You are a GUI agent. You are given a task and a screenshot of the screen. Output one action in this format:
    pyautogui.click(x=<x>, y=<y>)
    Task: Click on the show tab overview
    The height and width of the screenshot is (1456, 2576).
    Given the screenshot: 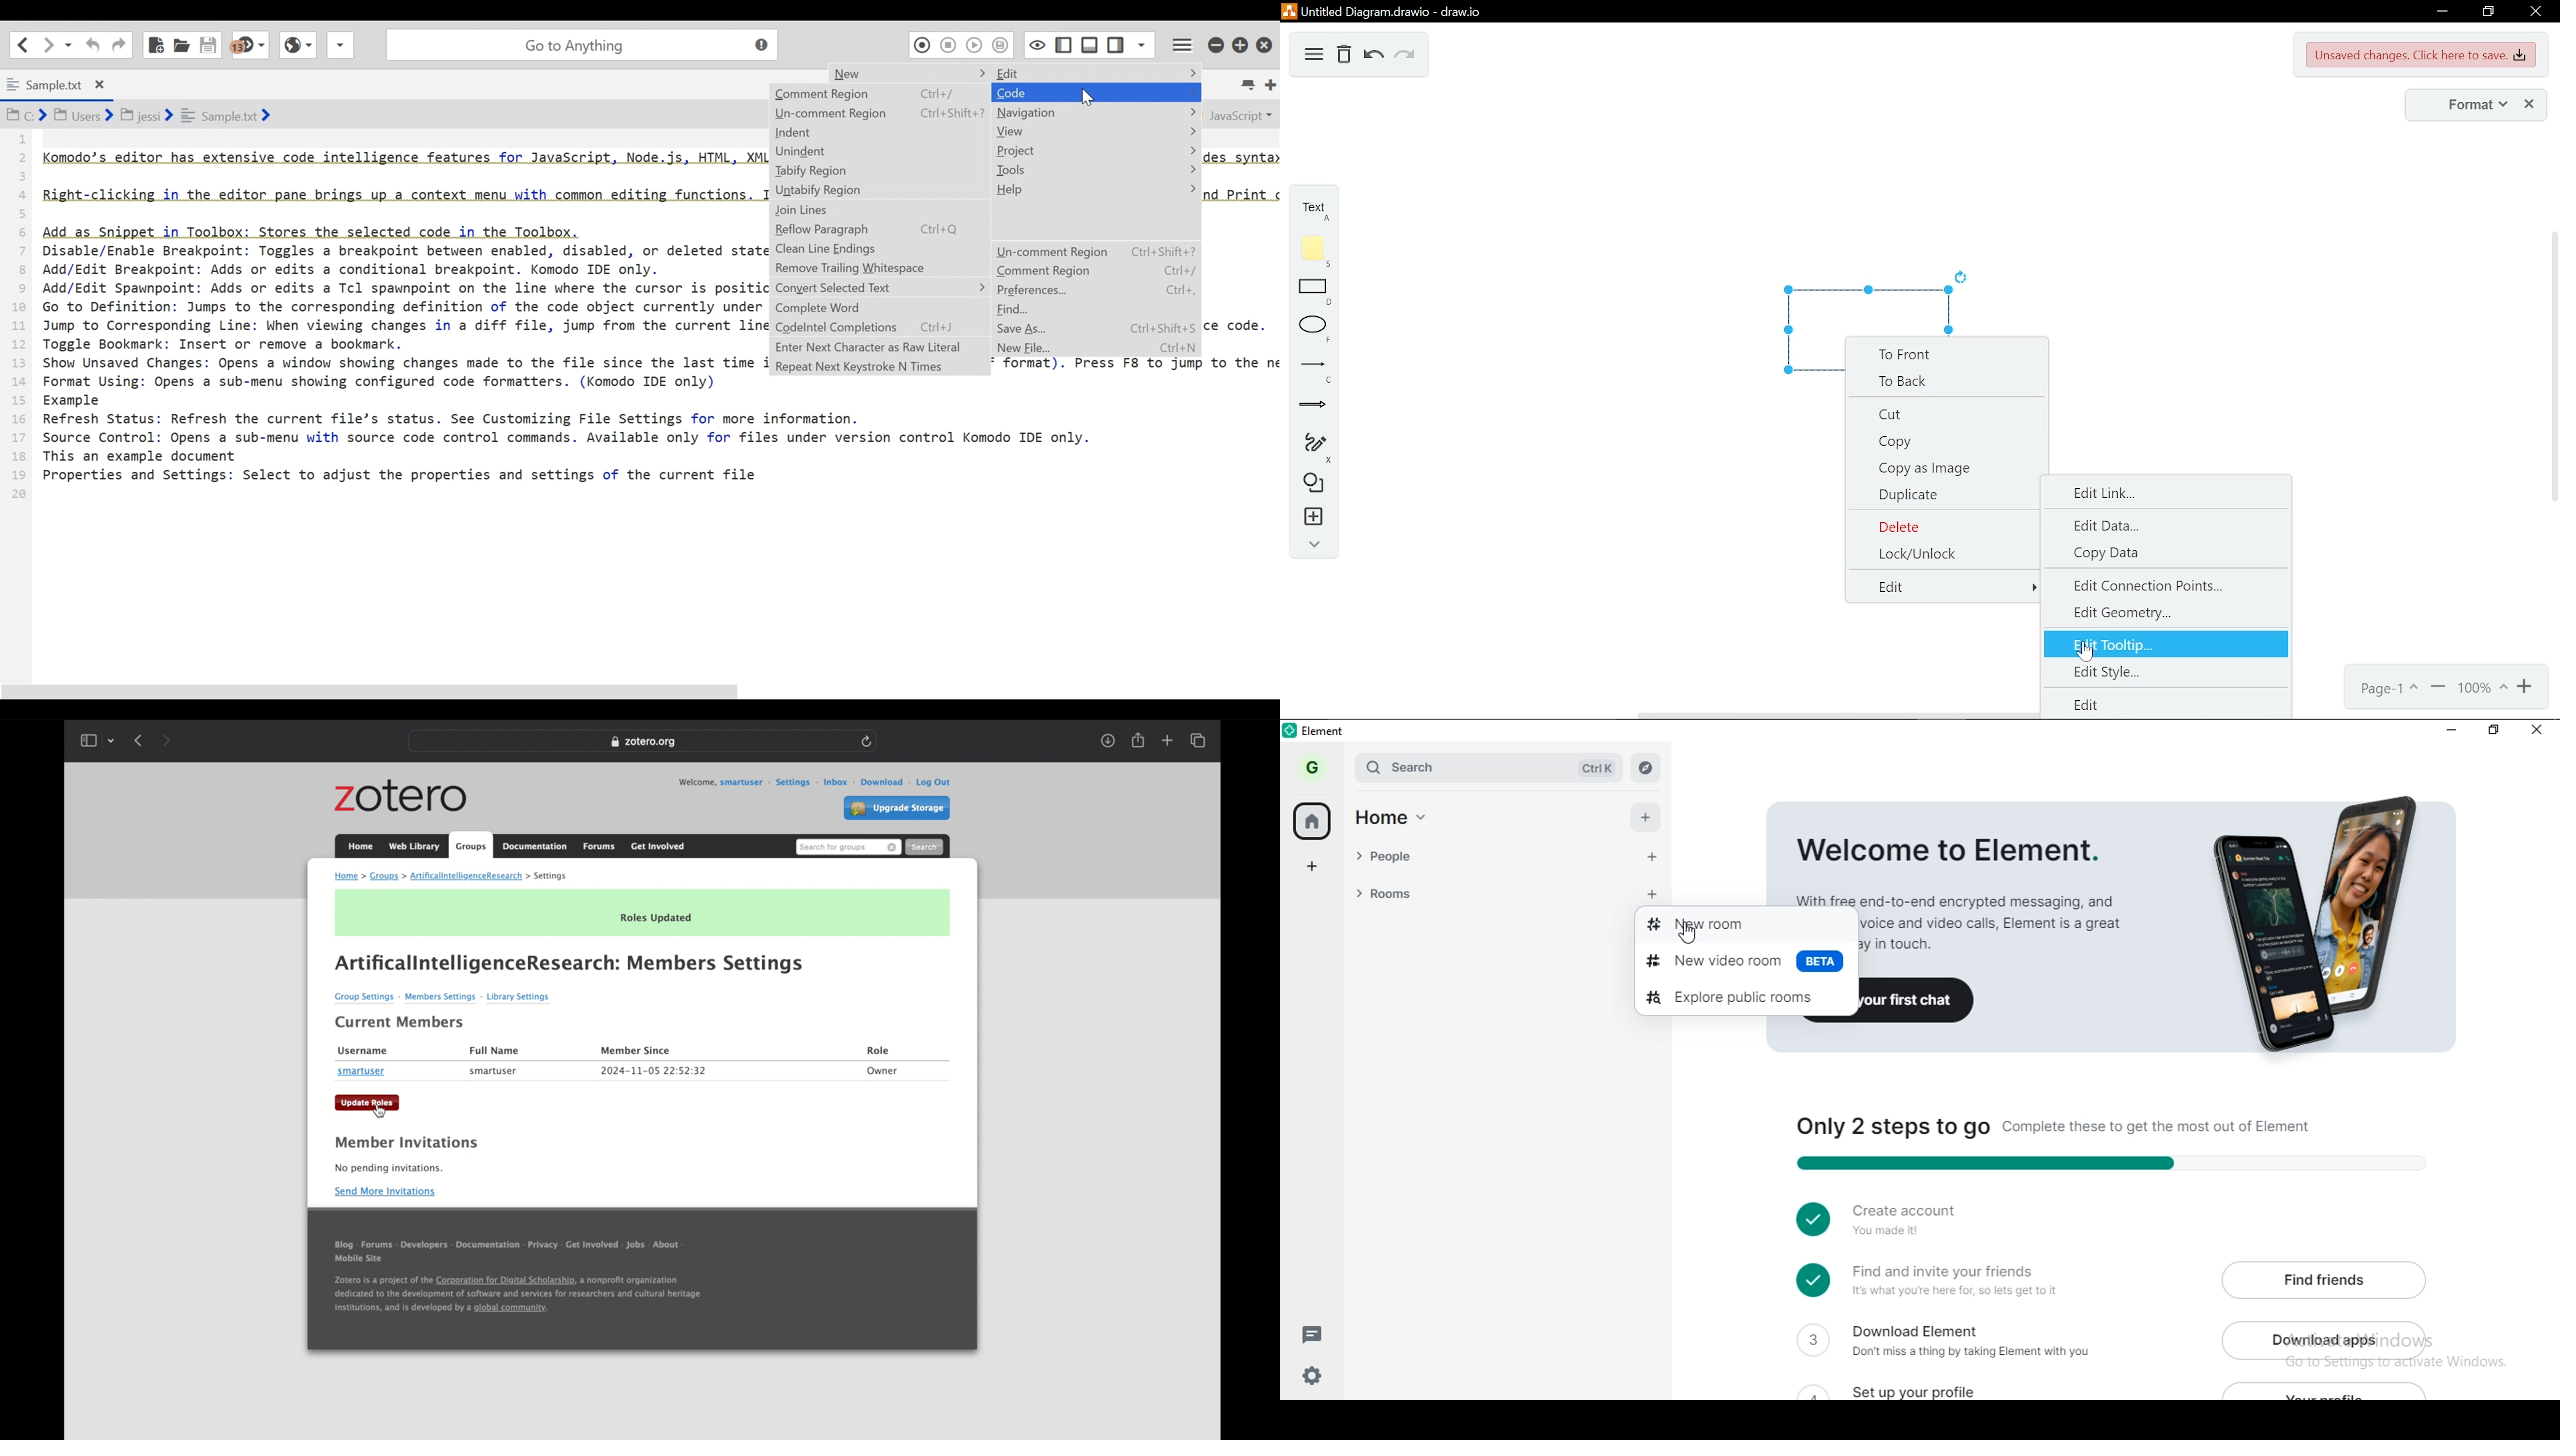 What is the action you would take?
    pyautogui.click(x=1199, y=741)
    